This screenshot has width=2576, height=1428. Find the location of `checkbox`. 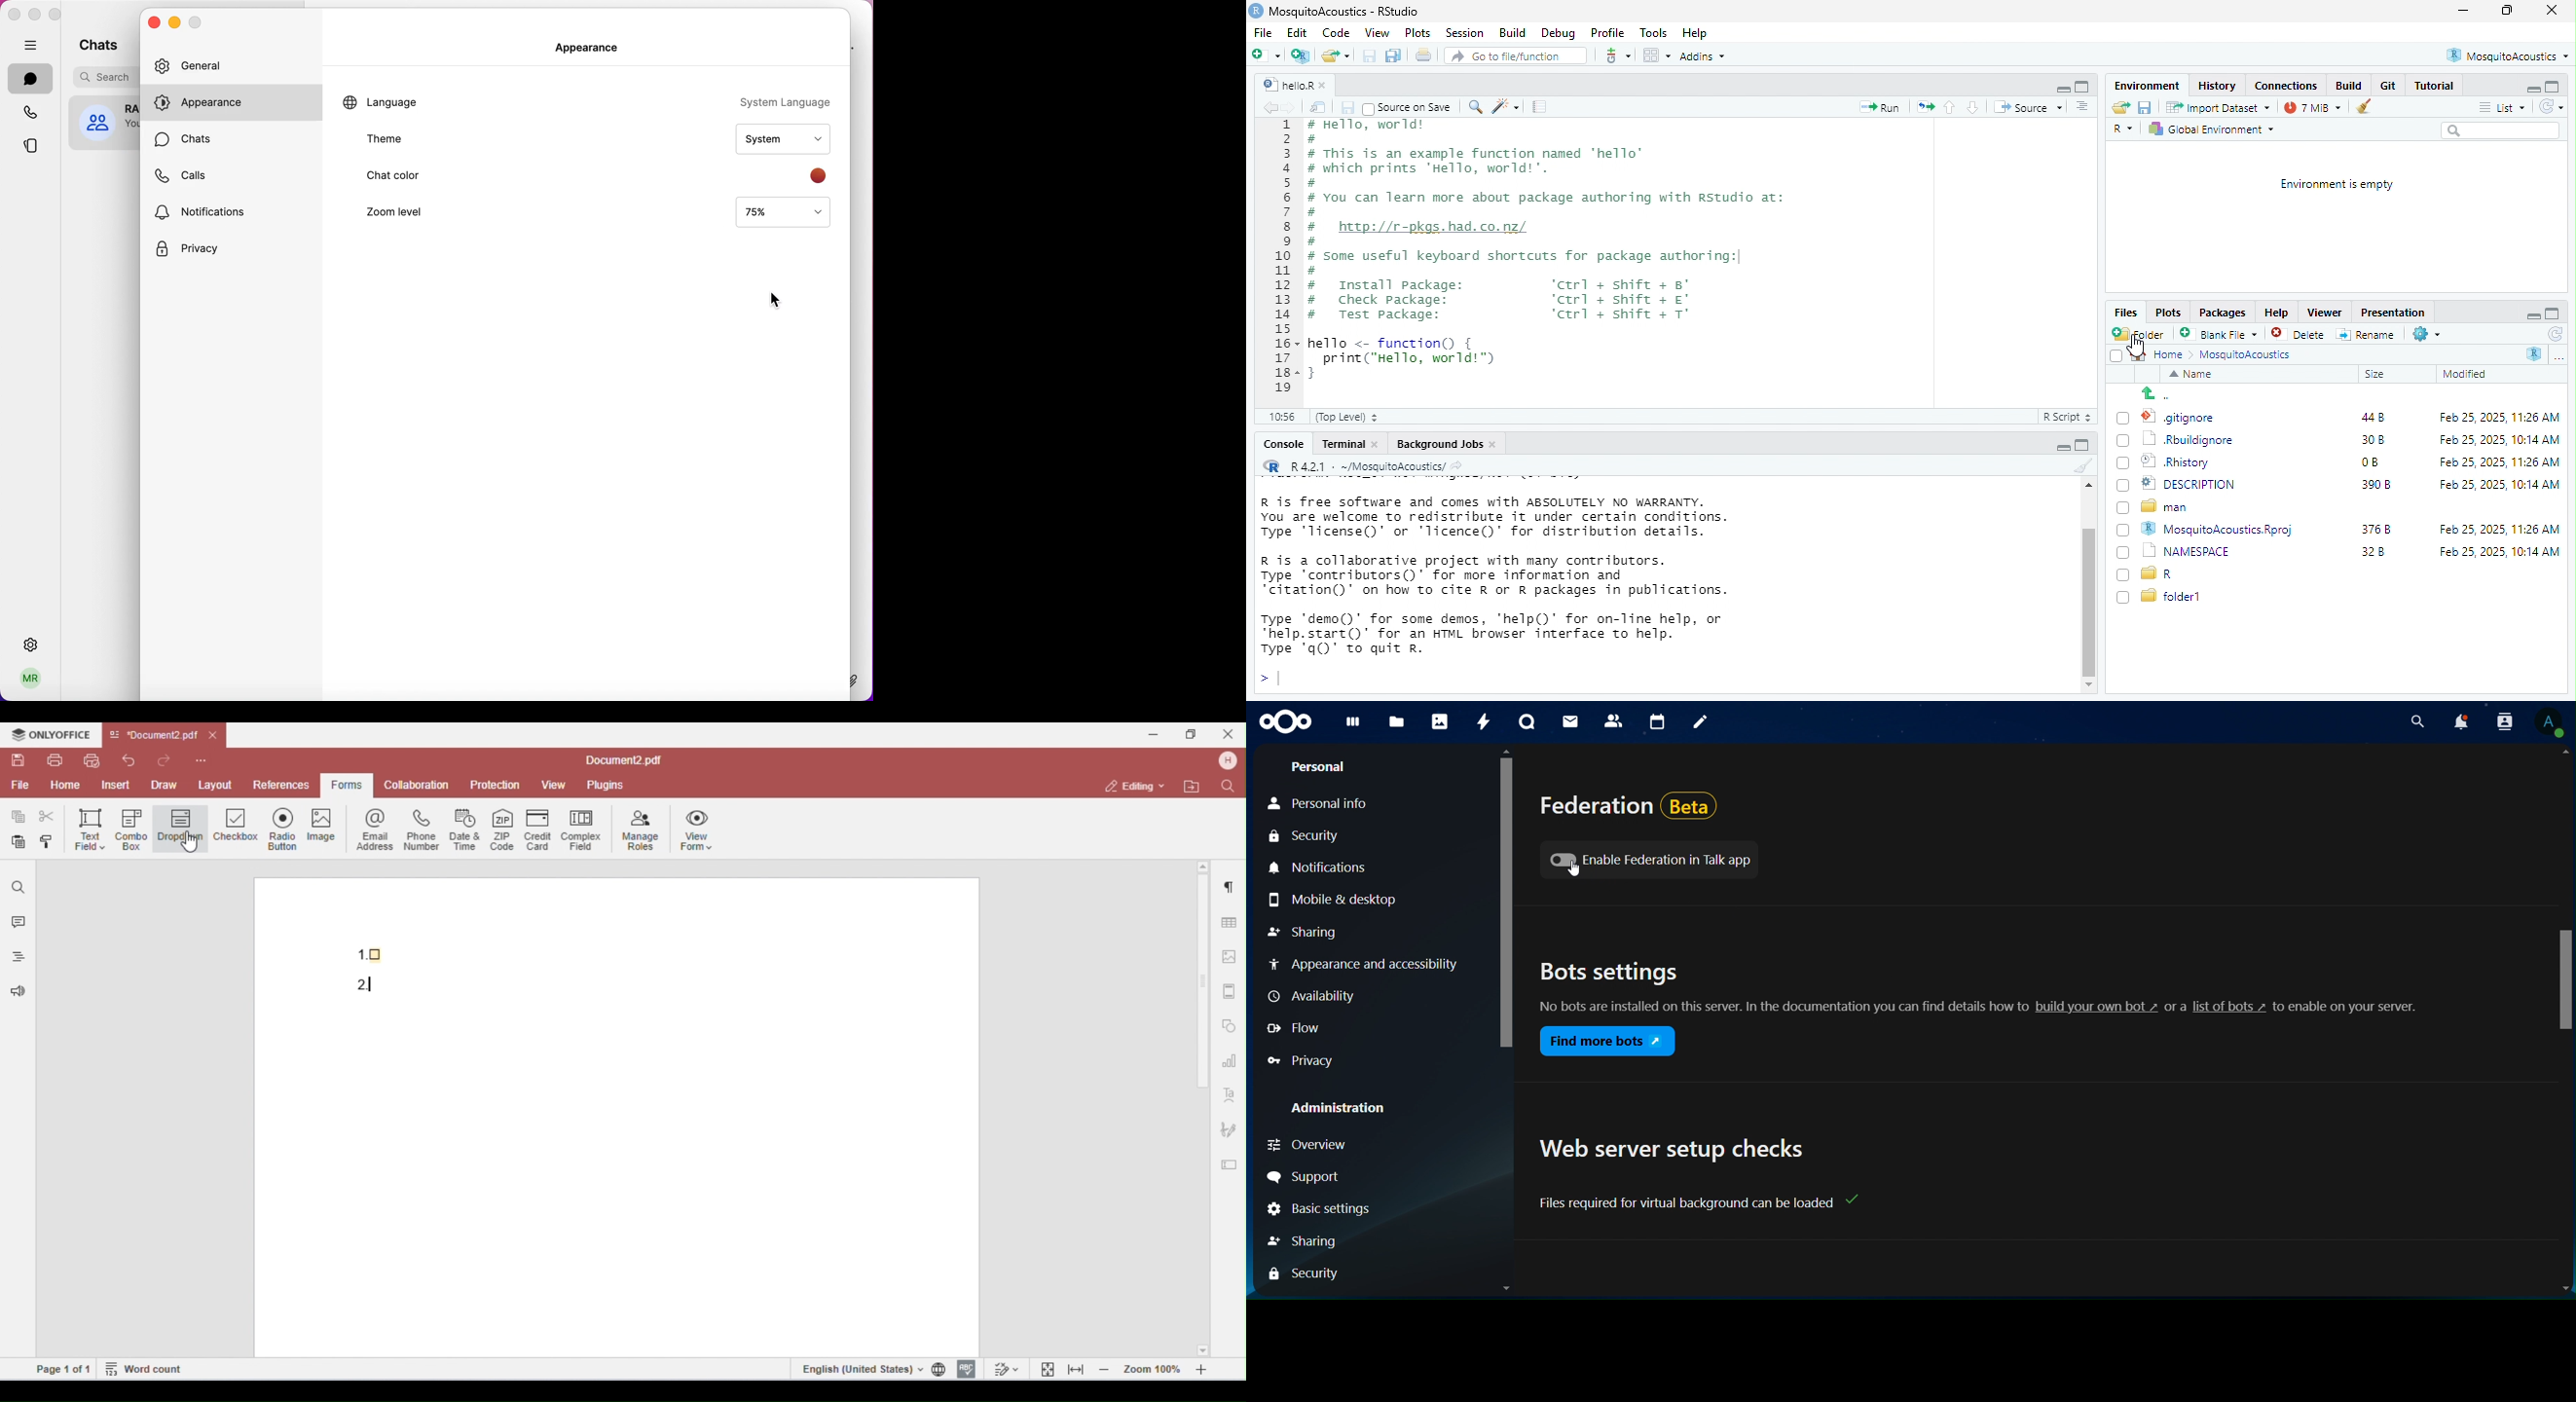

checkbox is located at coordinates (2122, 465).